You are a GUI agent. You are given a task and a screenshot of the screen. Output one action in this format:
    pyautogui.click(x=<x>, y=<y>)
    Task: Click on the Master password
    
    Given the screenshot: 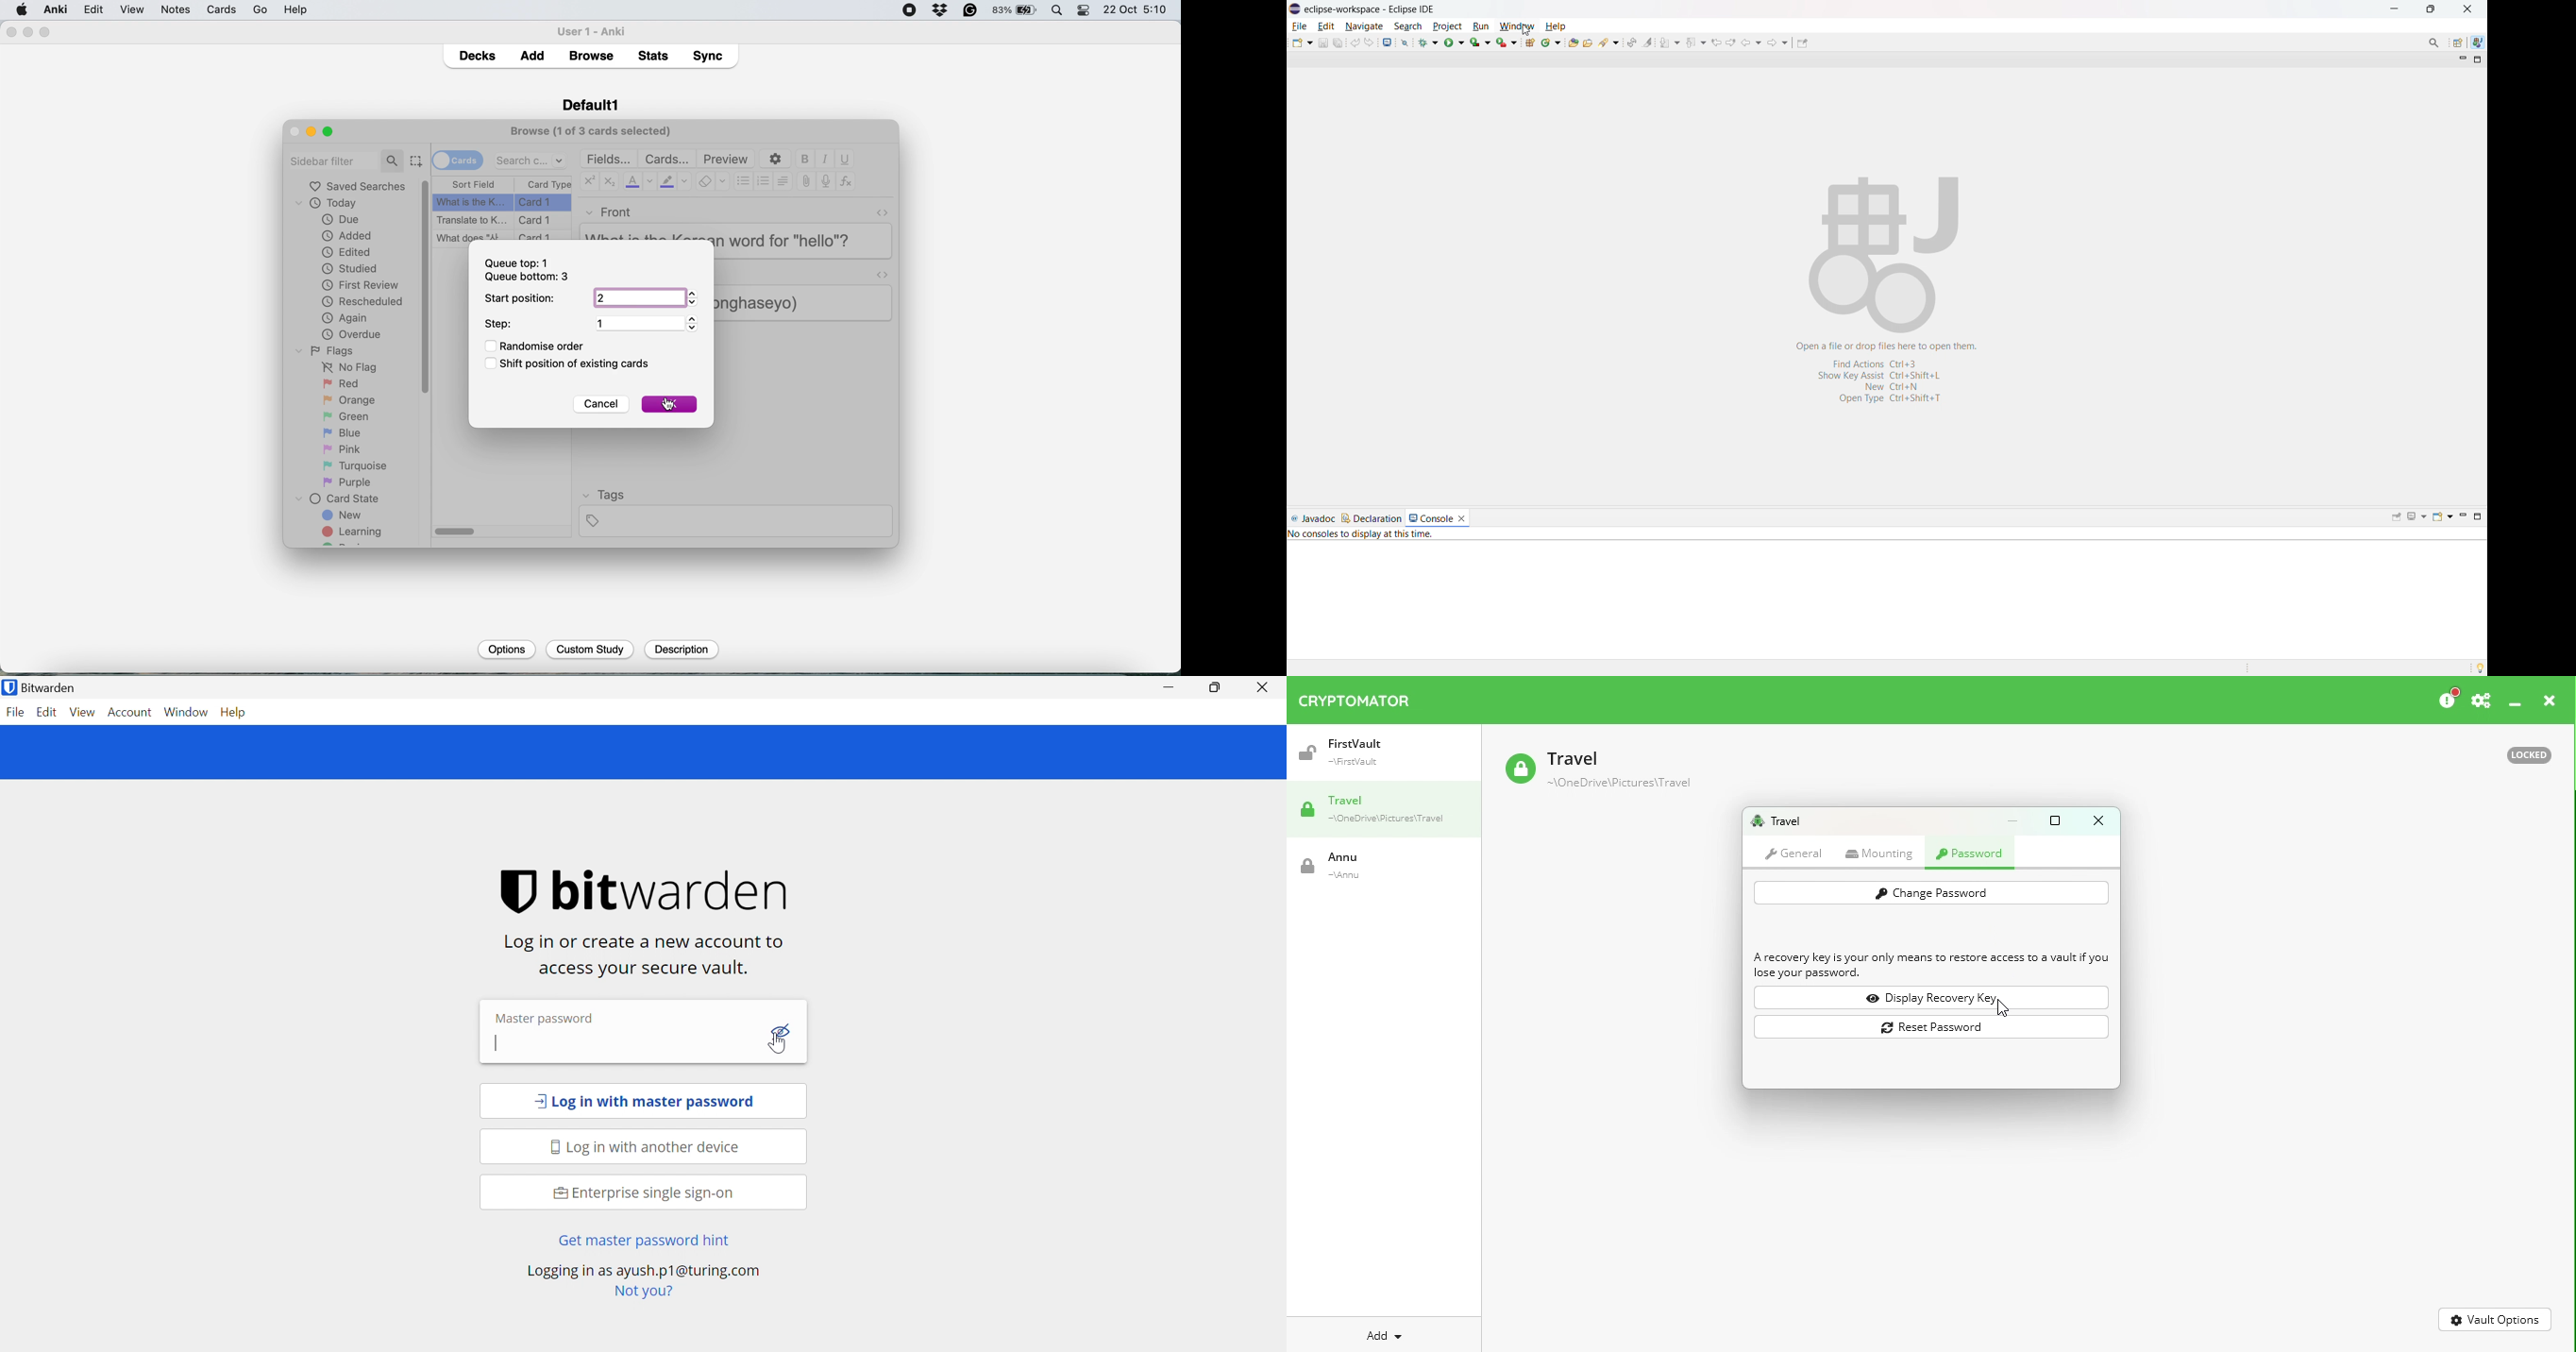 What is the action you would take?
    pyautogui.click(x=544, y=1017)
    